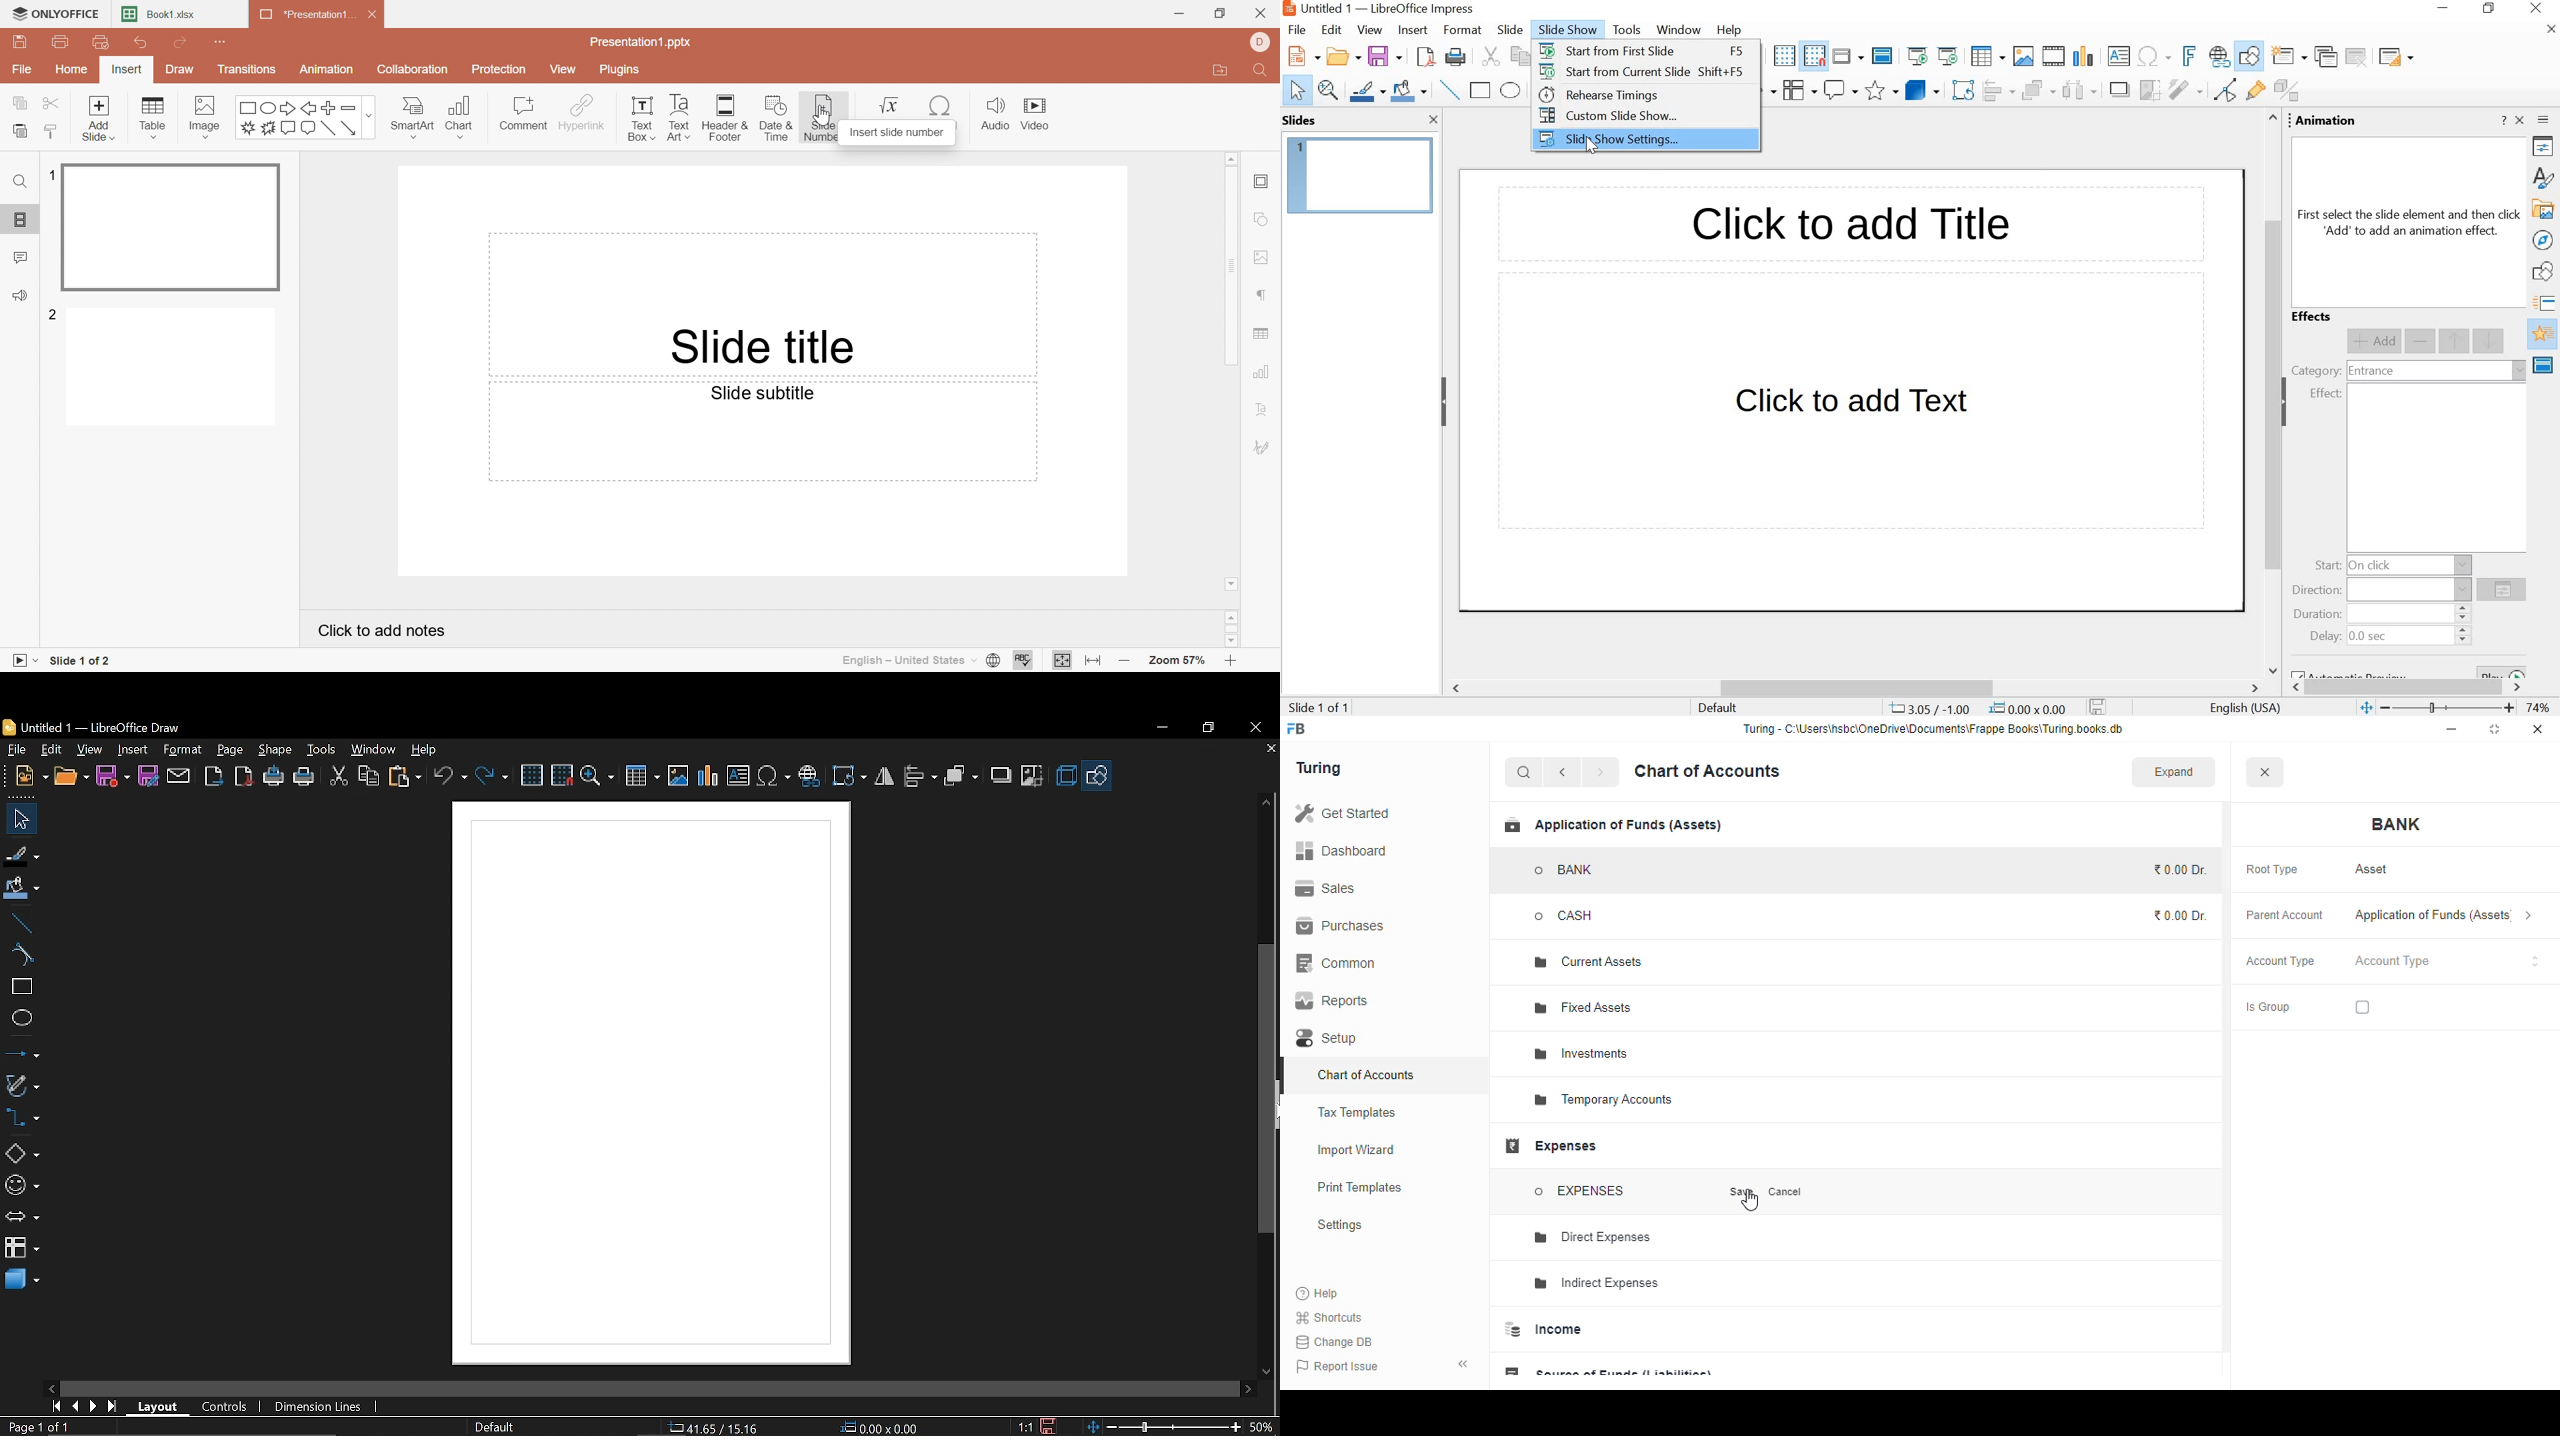 This screenshot has width=2576, height=1456. I want to click on controls, so click(229, 1407).